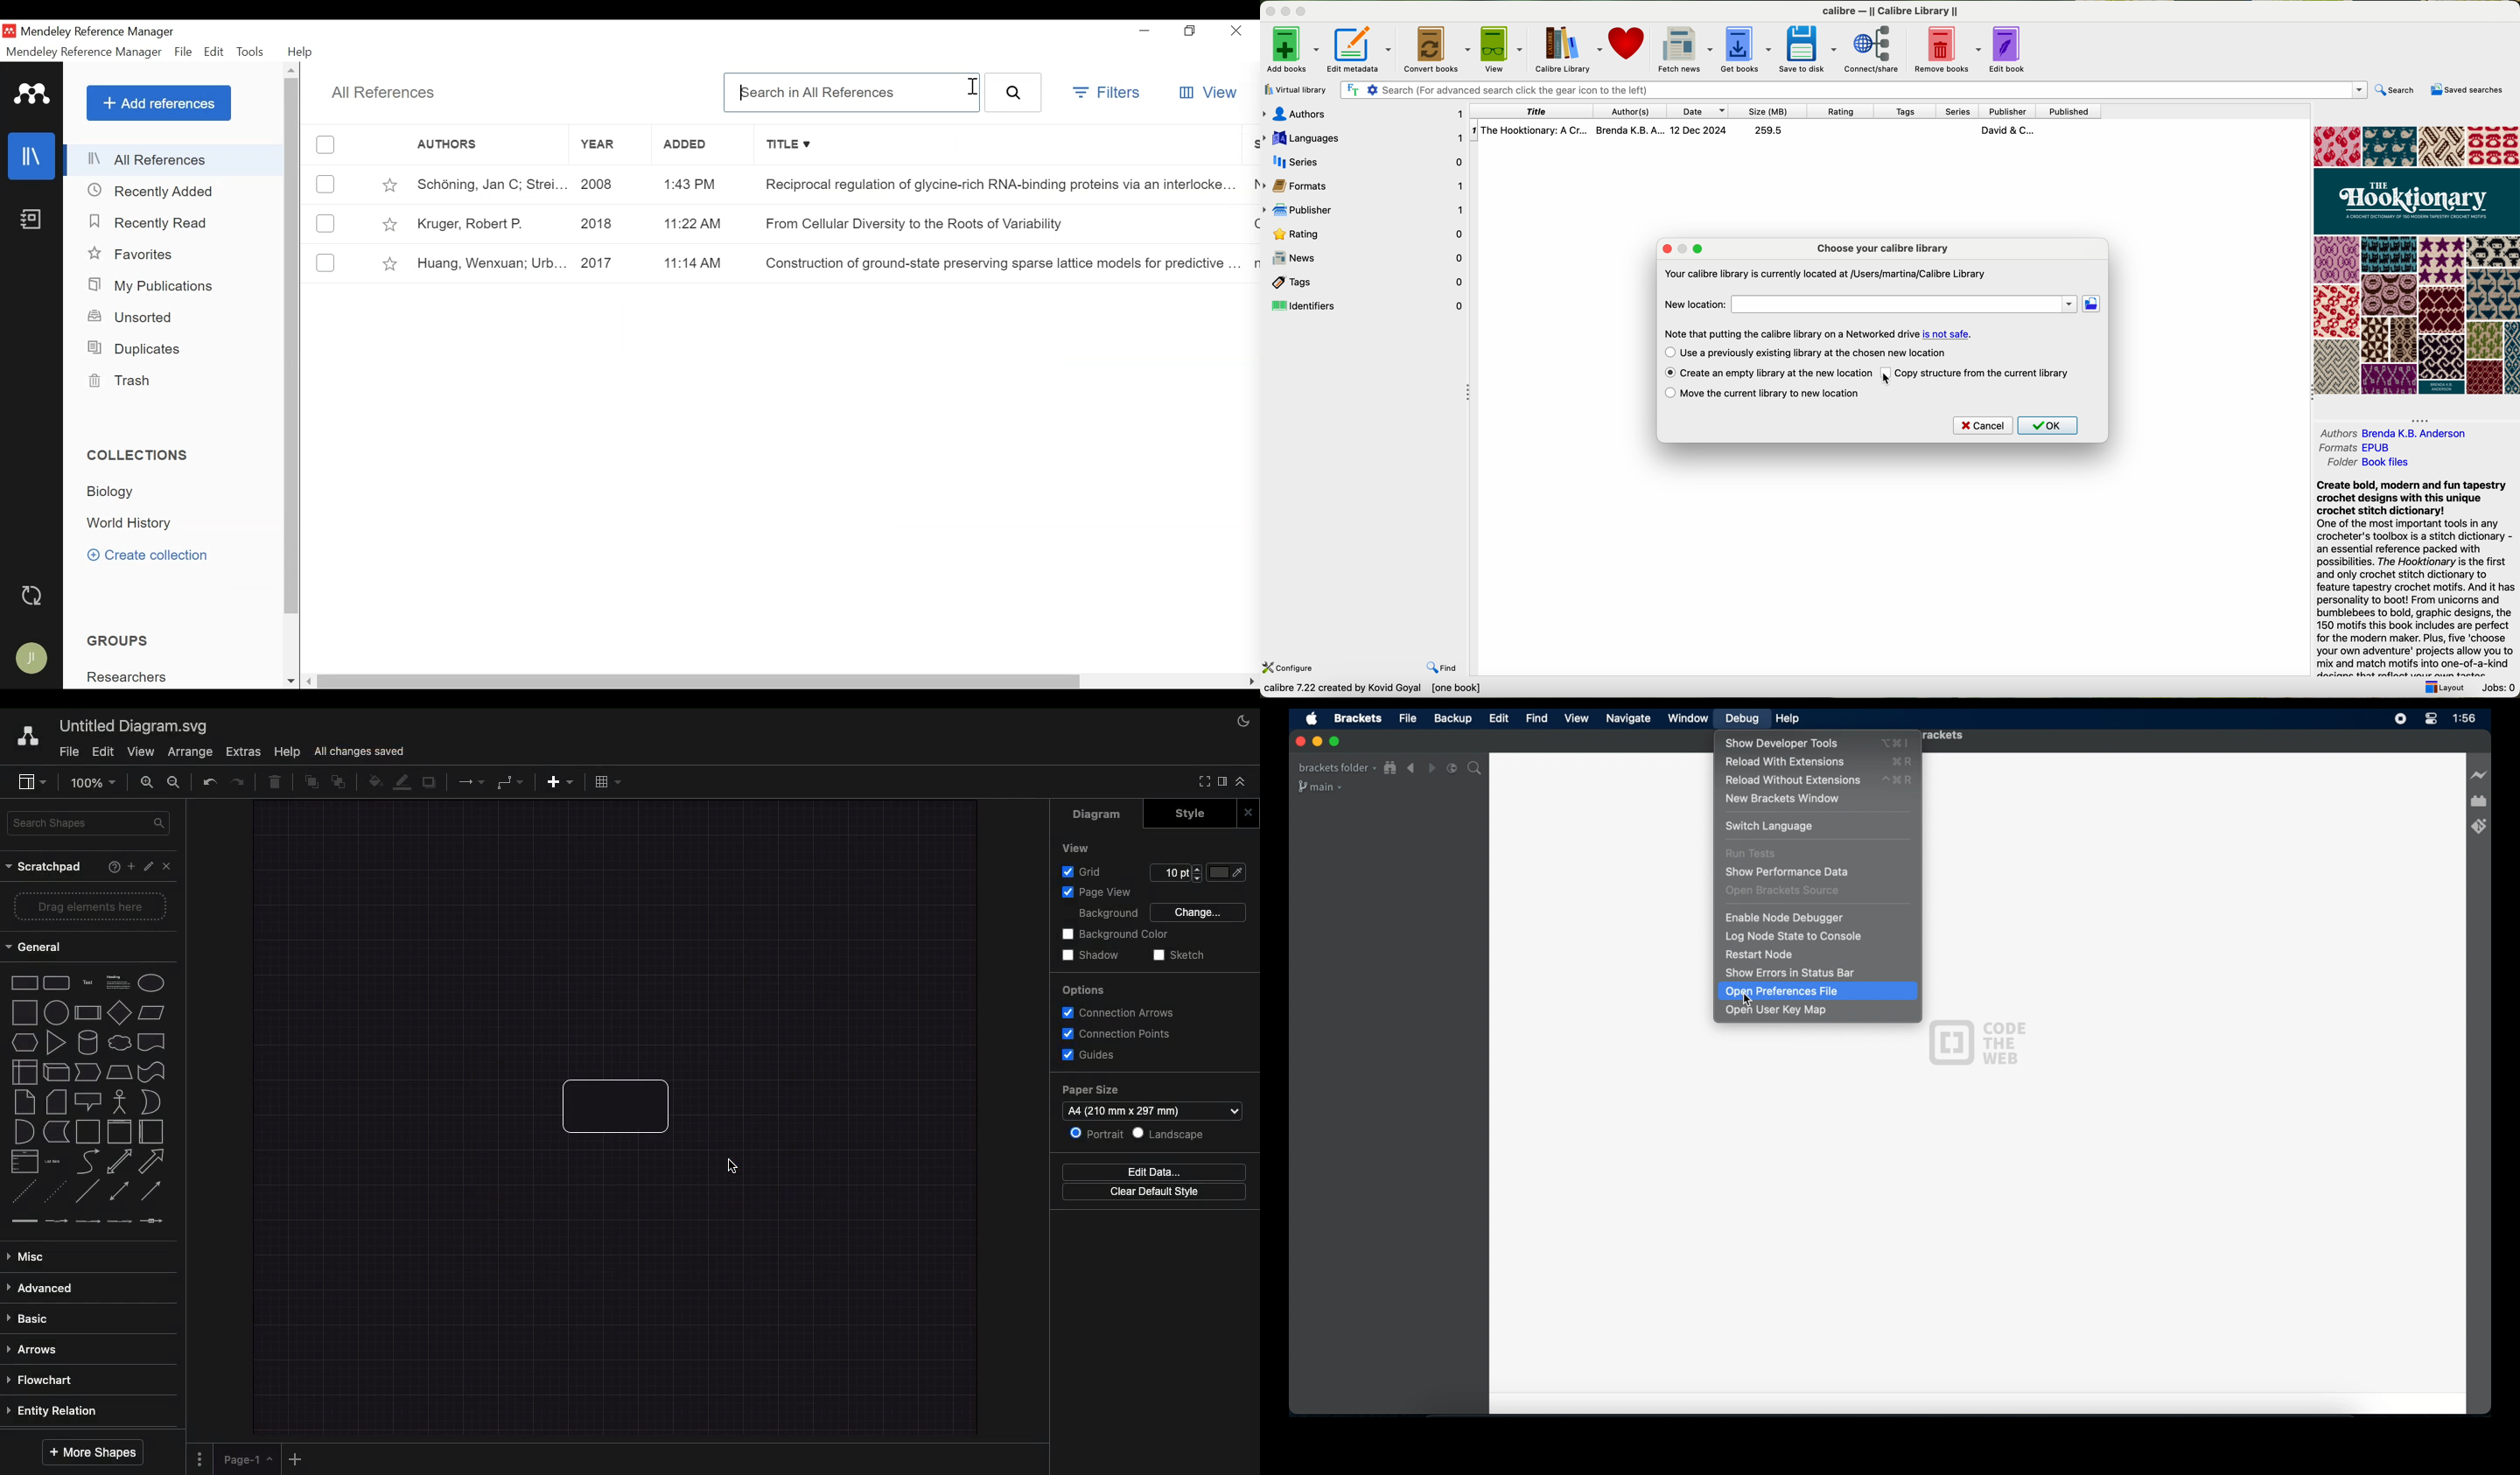 Image resolution: width=2520 pixels, height=1484 pixels. I want to click on 1:43 PM, so click(704, 182).